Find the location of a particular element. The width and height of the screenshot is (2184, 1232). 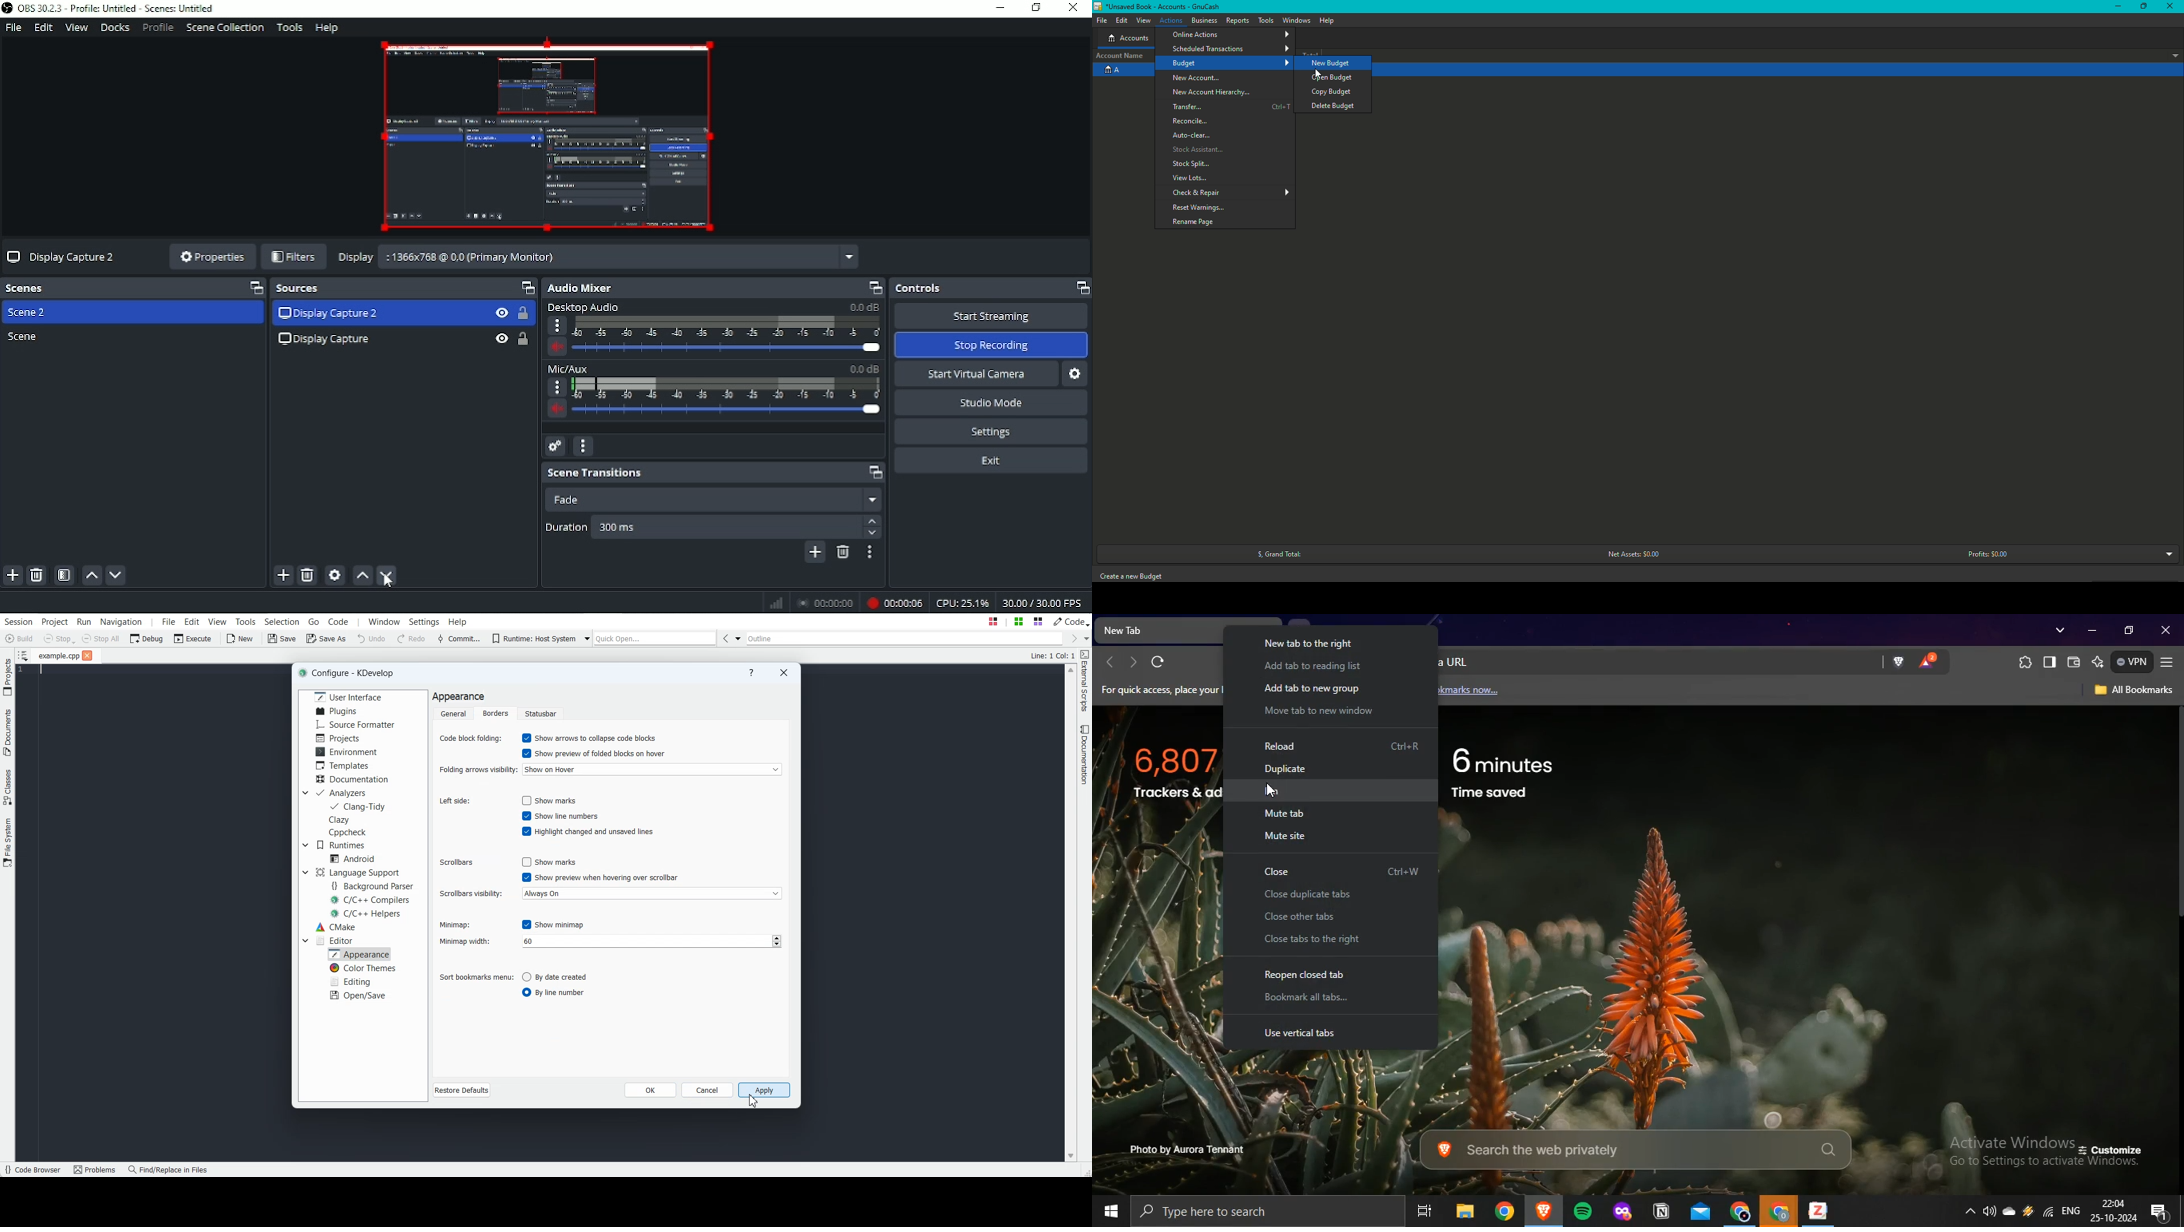

File is located at coordinates (13, 28).